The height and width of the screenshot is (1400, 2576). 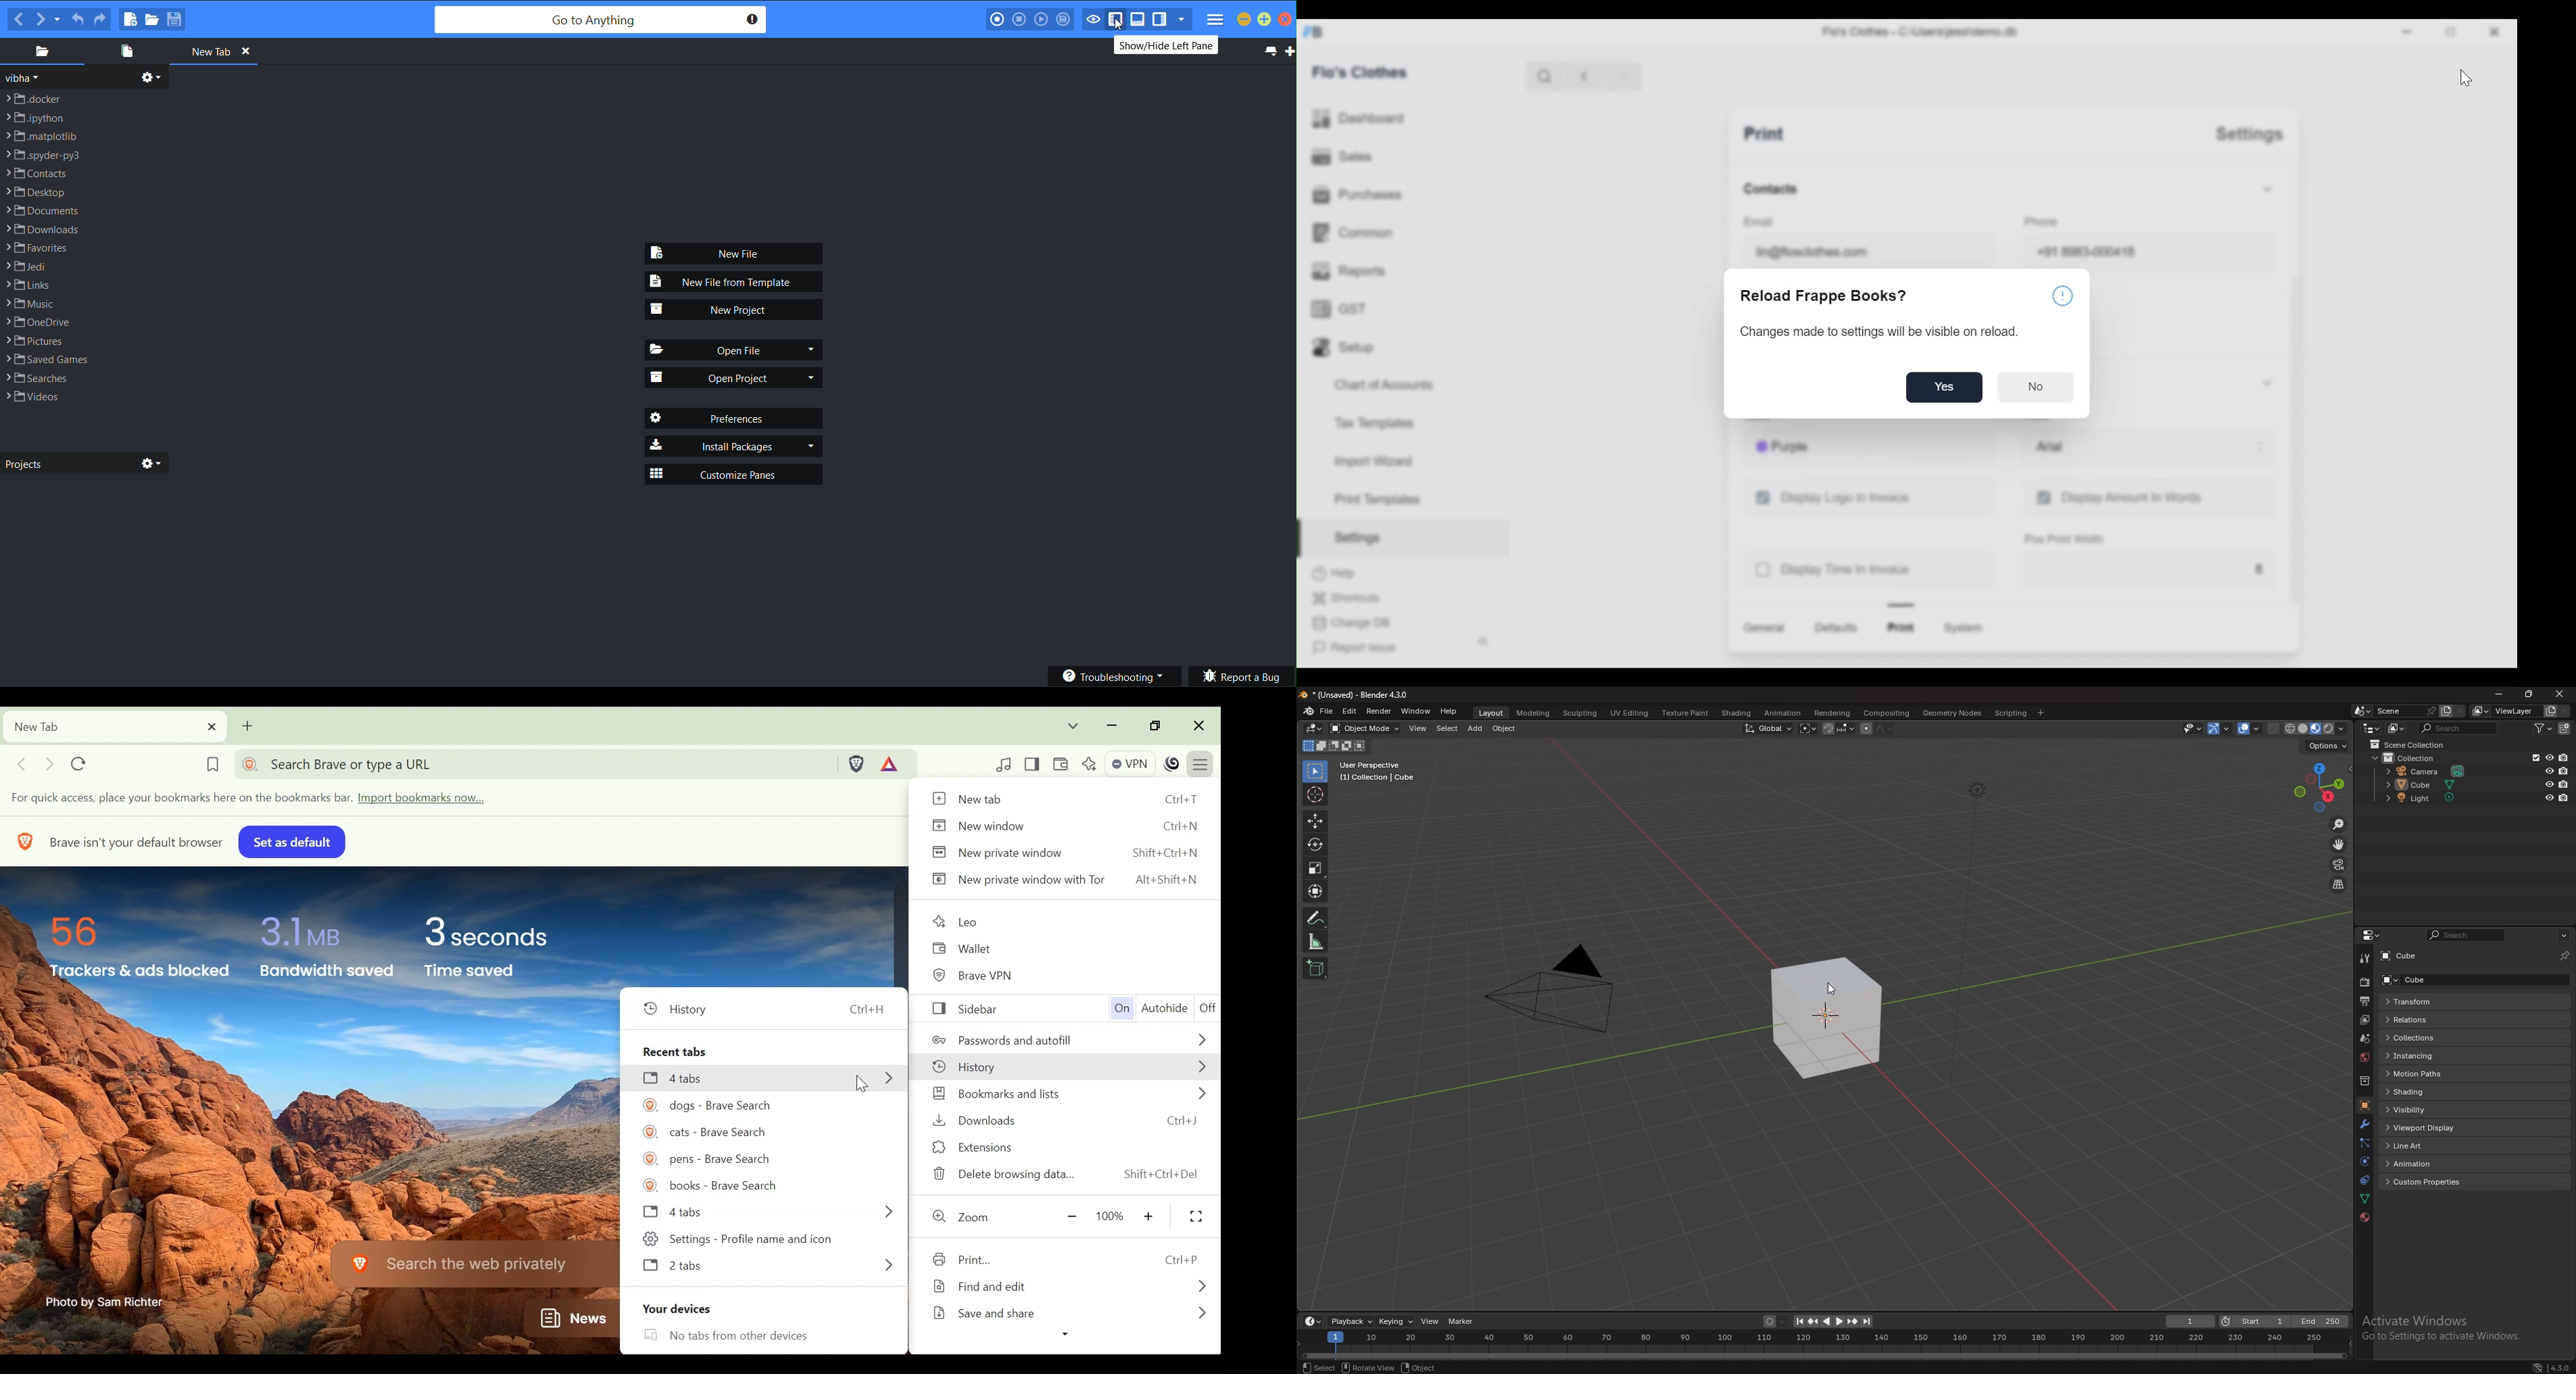 What do you see at coordinates (1446, 728) in the screenshot?
I see `select` at bounding box center [1446, 728].